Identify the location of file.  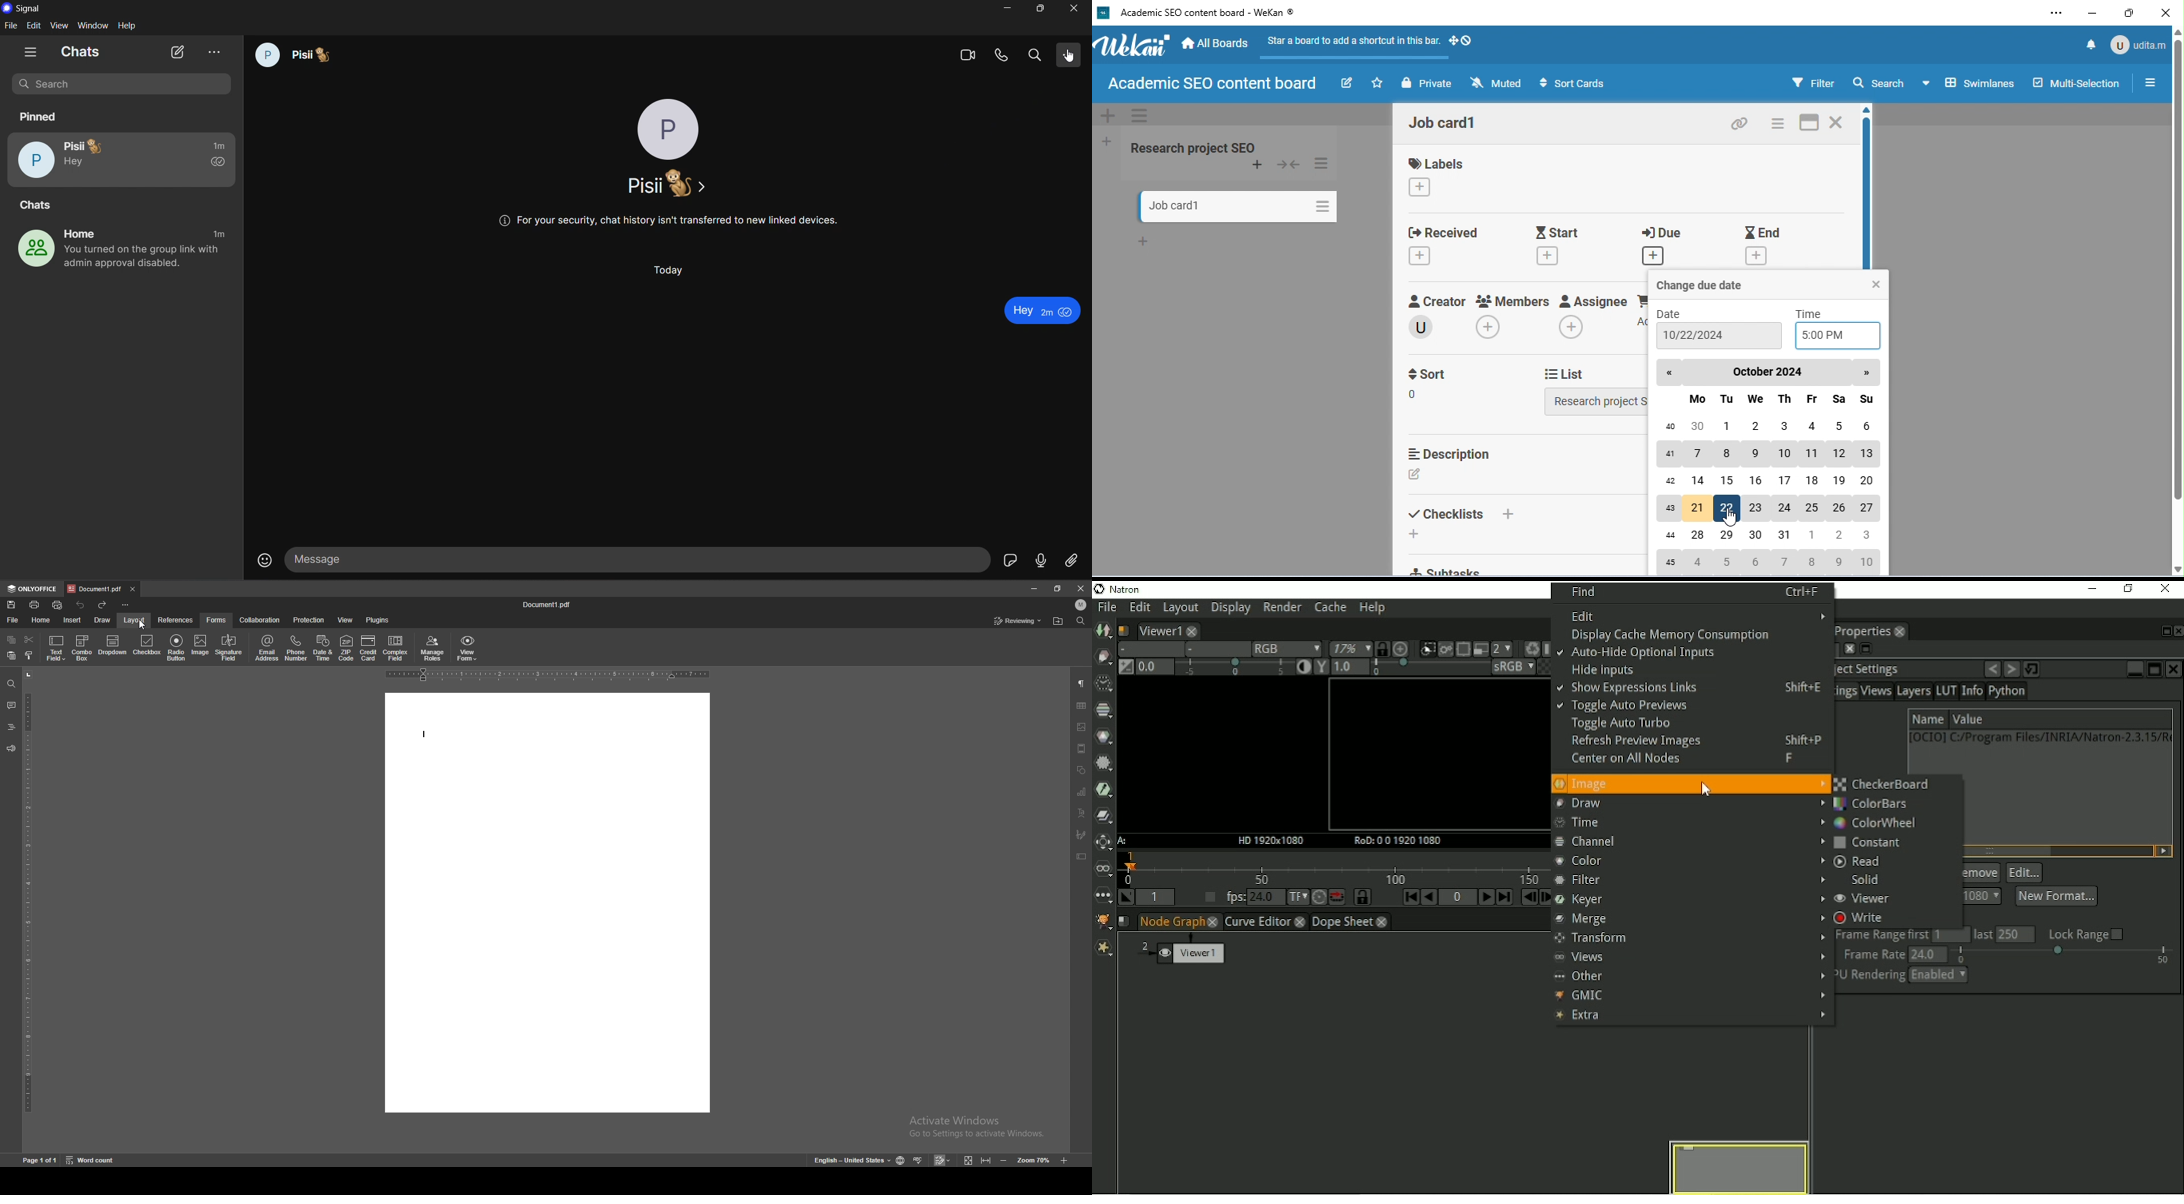
(13, 620).